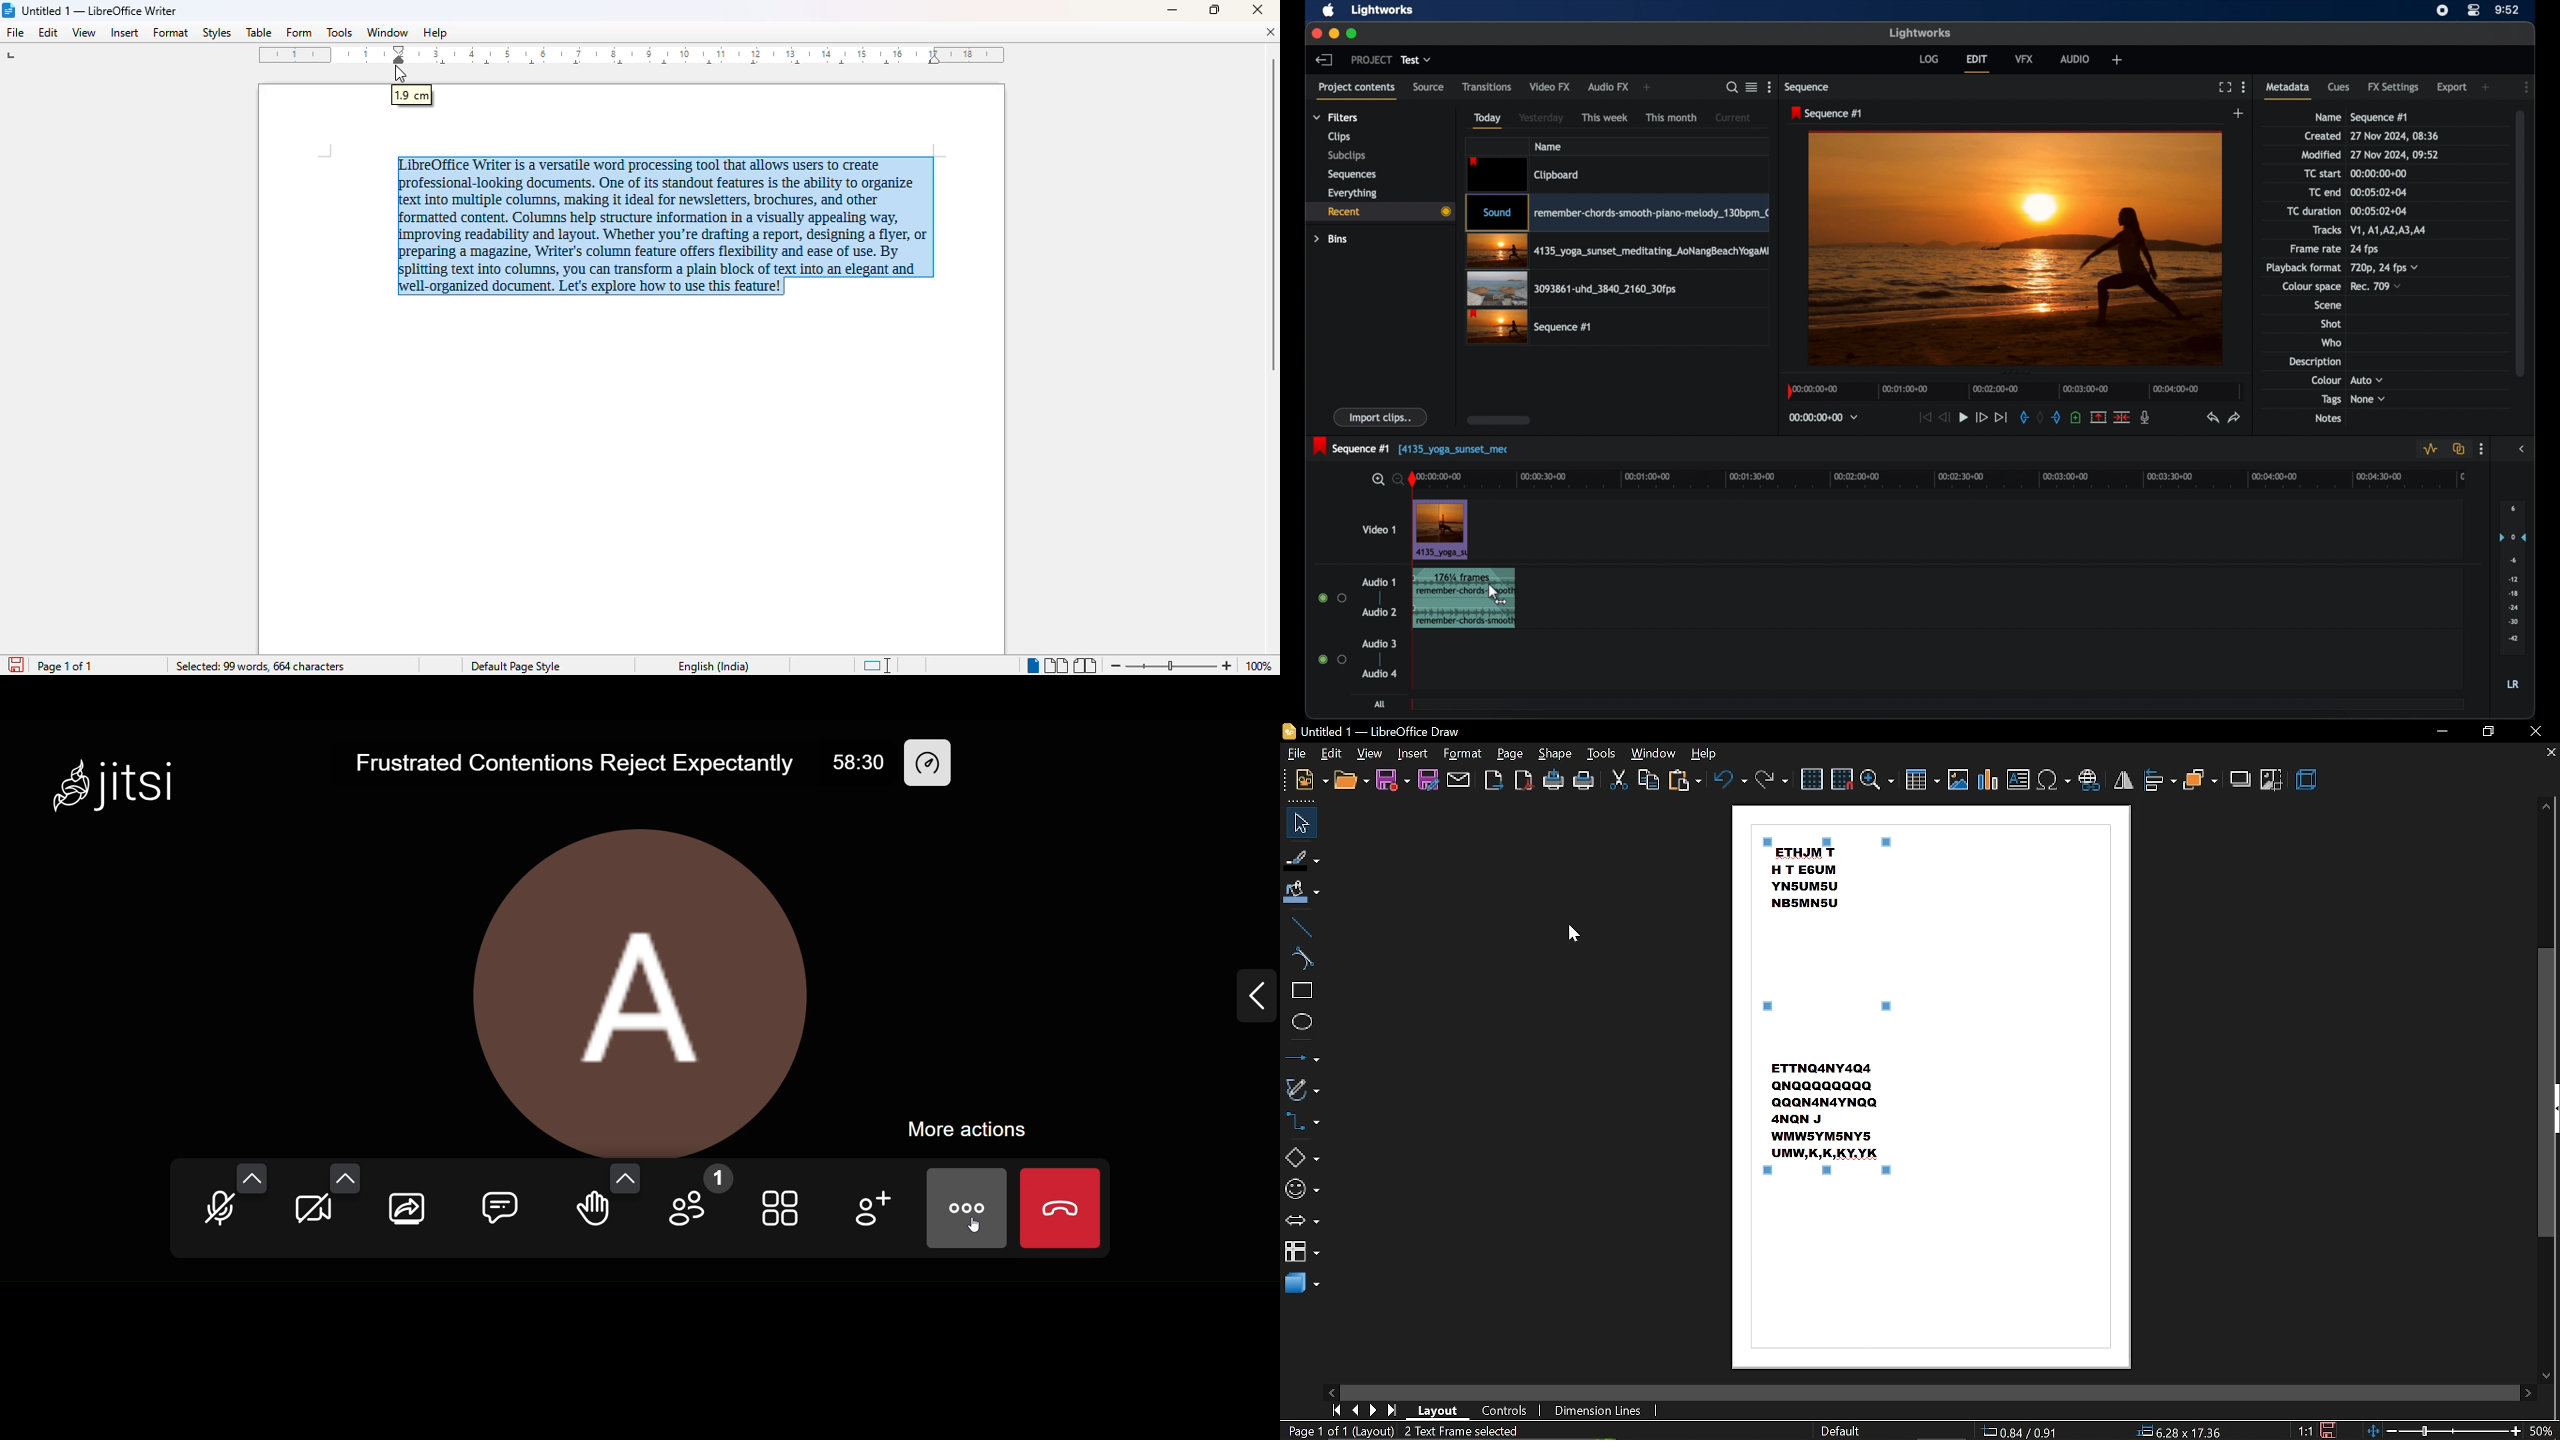 Image resolution: width=2576 pixels, height=1456 pixels. Describe the element at coordinates (258, 32) in the screenshot. I see `table` at that location.